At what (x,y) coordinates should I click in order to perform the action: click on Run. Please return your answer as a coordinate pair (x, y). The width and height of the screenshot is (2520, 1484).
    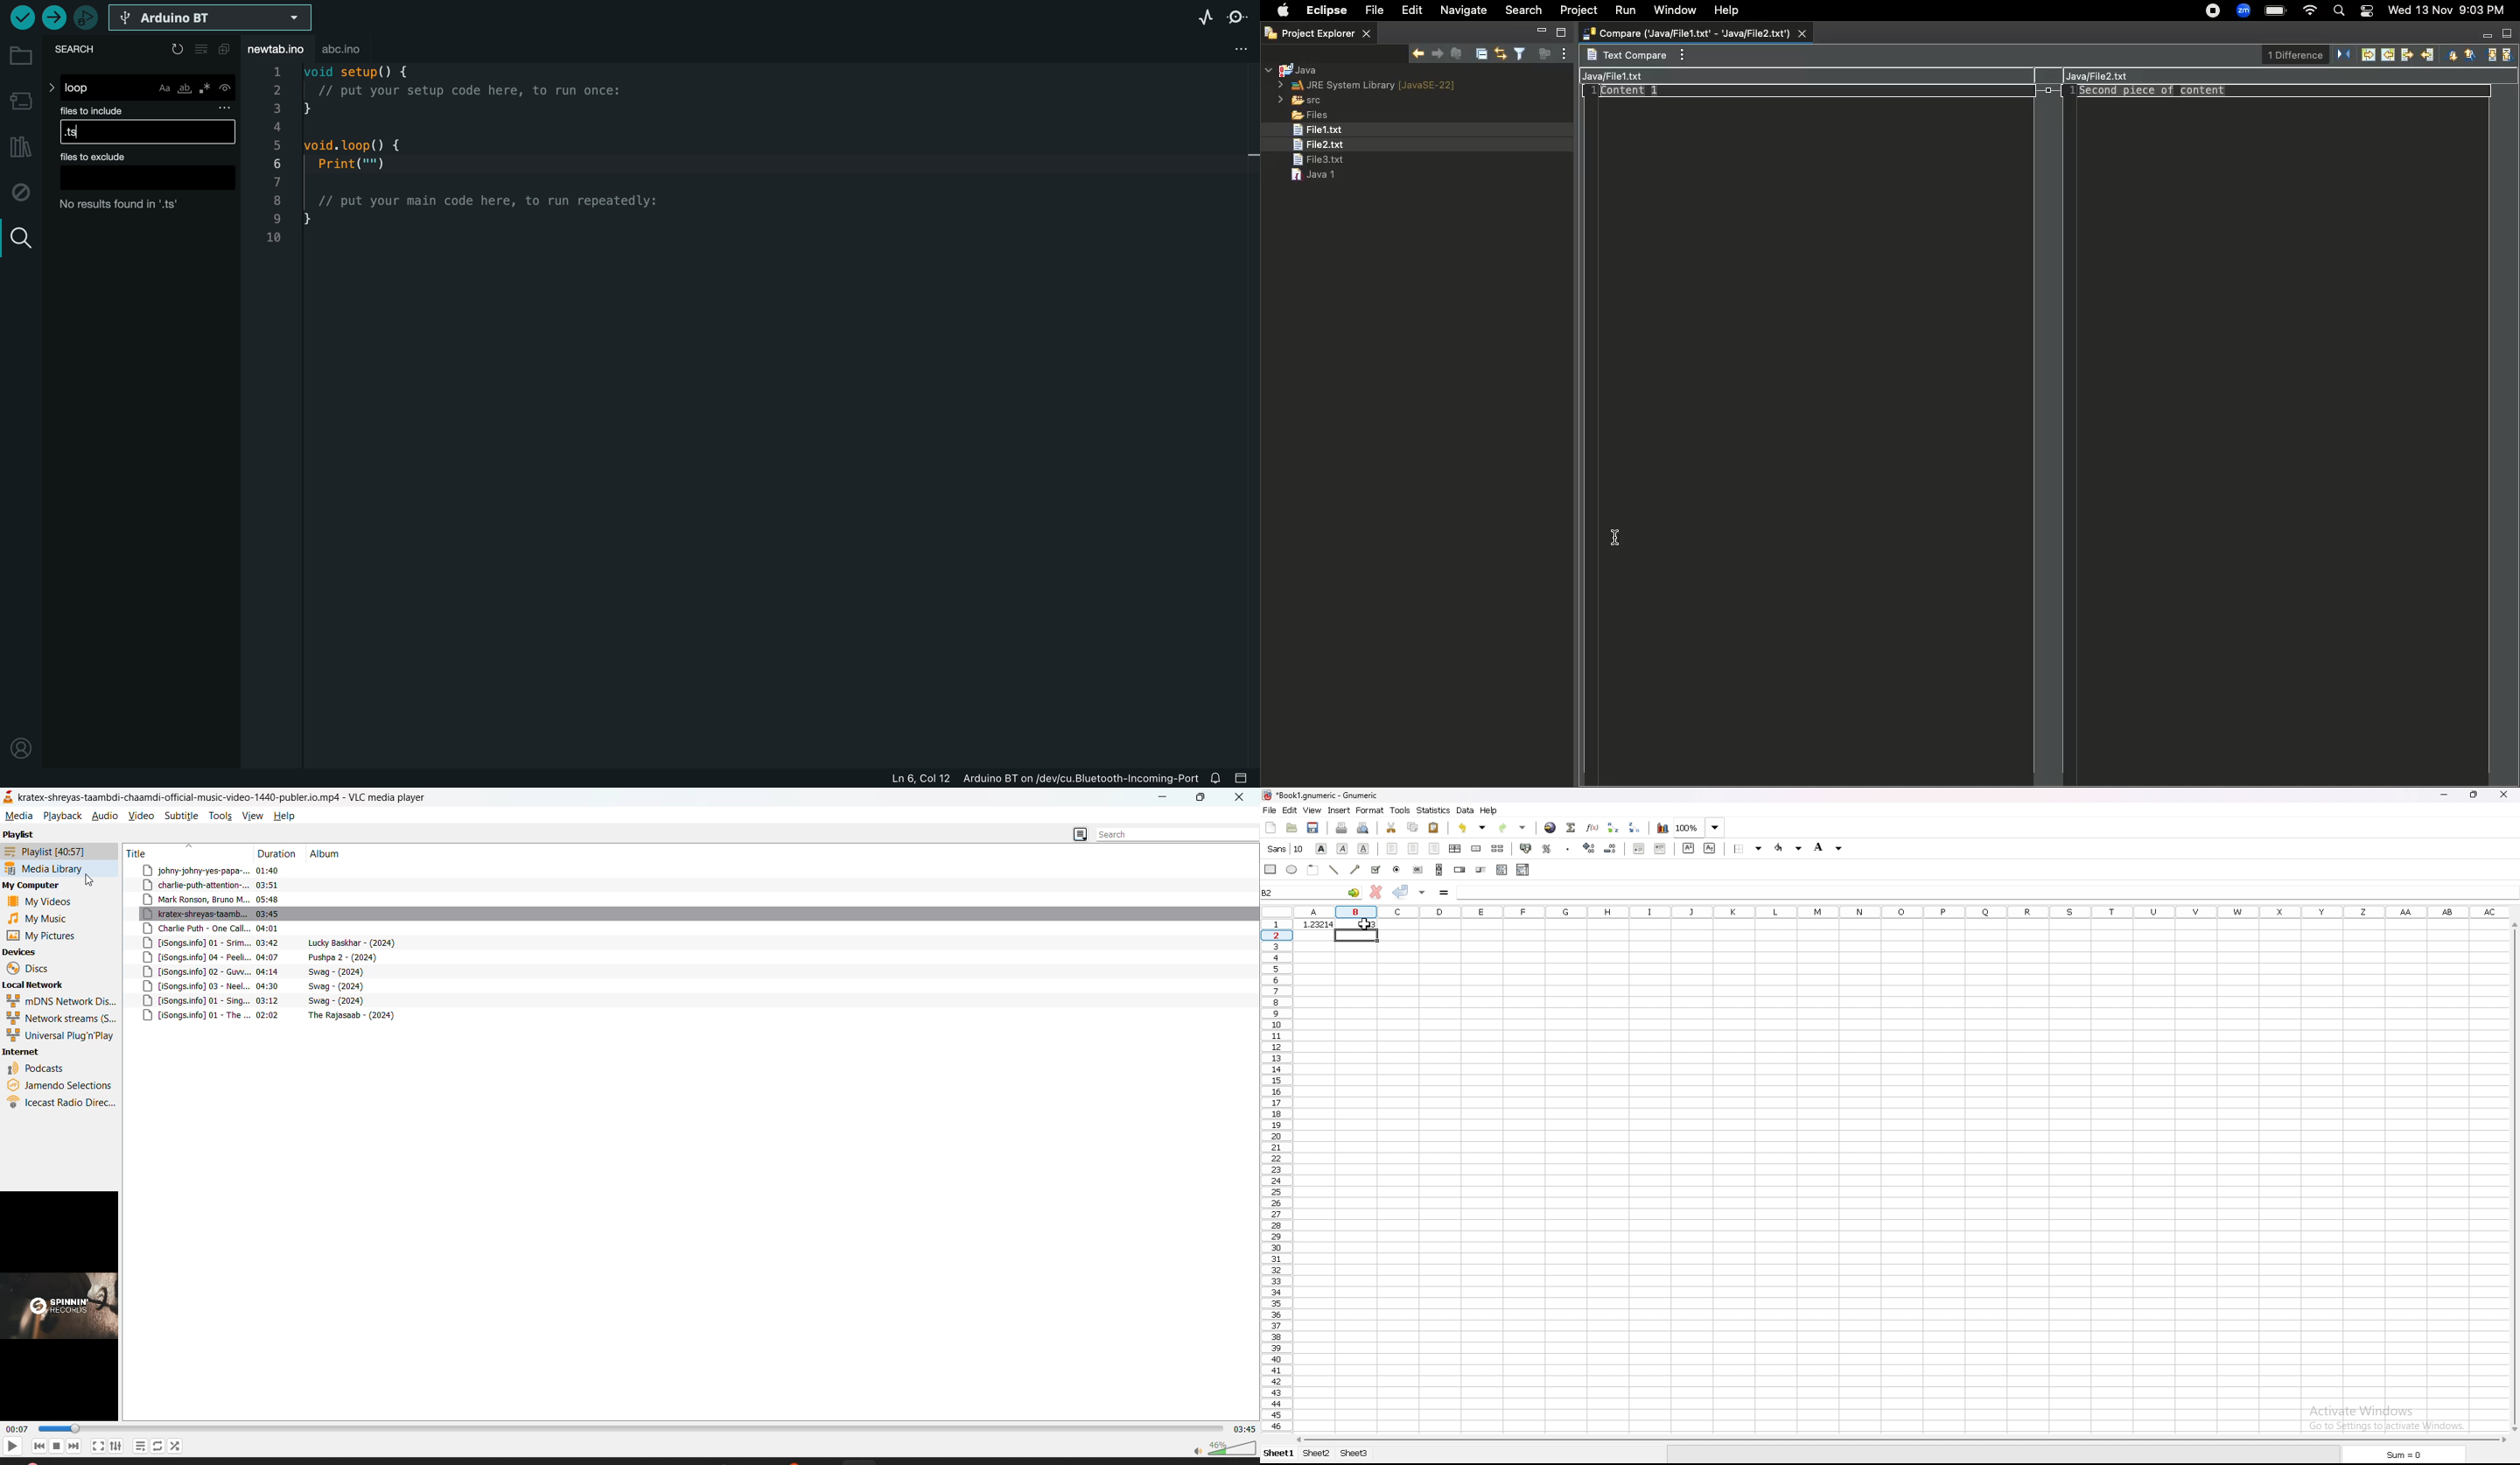
    Looking at the image, I should click on (1624, 11).